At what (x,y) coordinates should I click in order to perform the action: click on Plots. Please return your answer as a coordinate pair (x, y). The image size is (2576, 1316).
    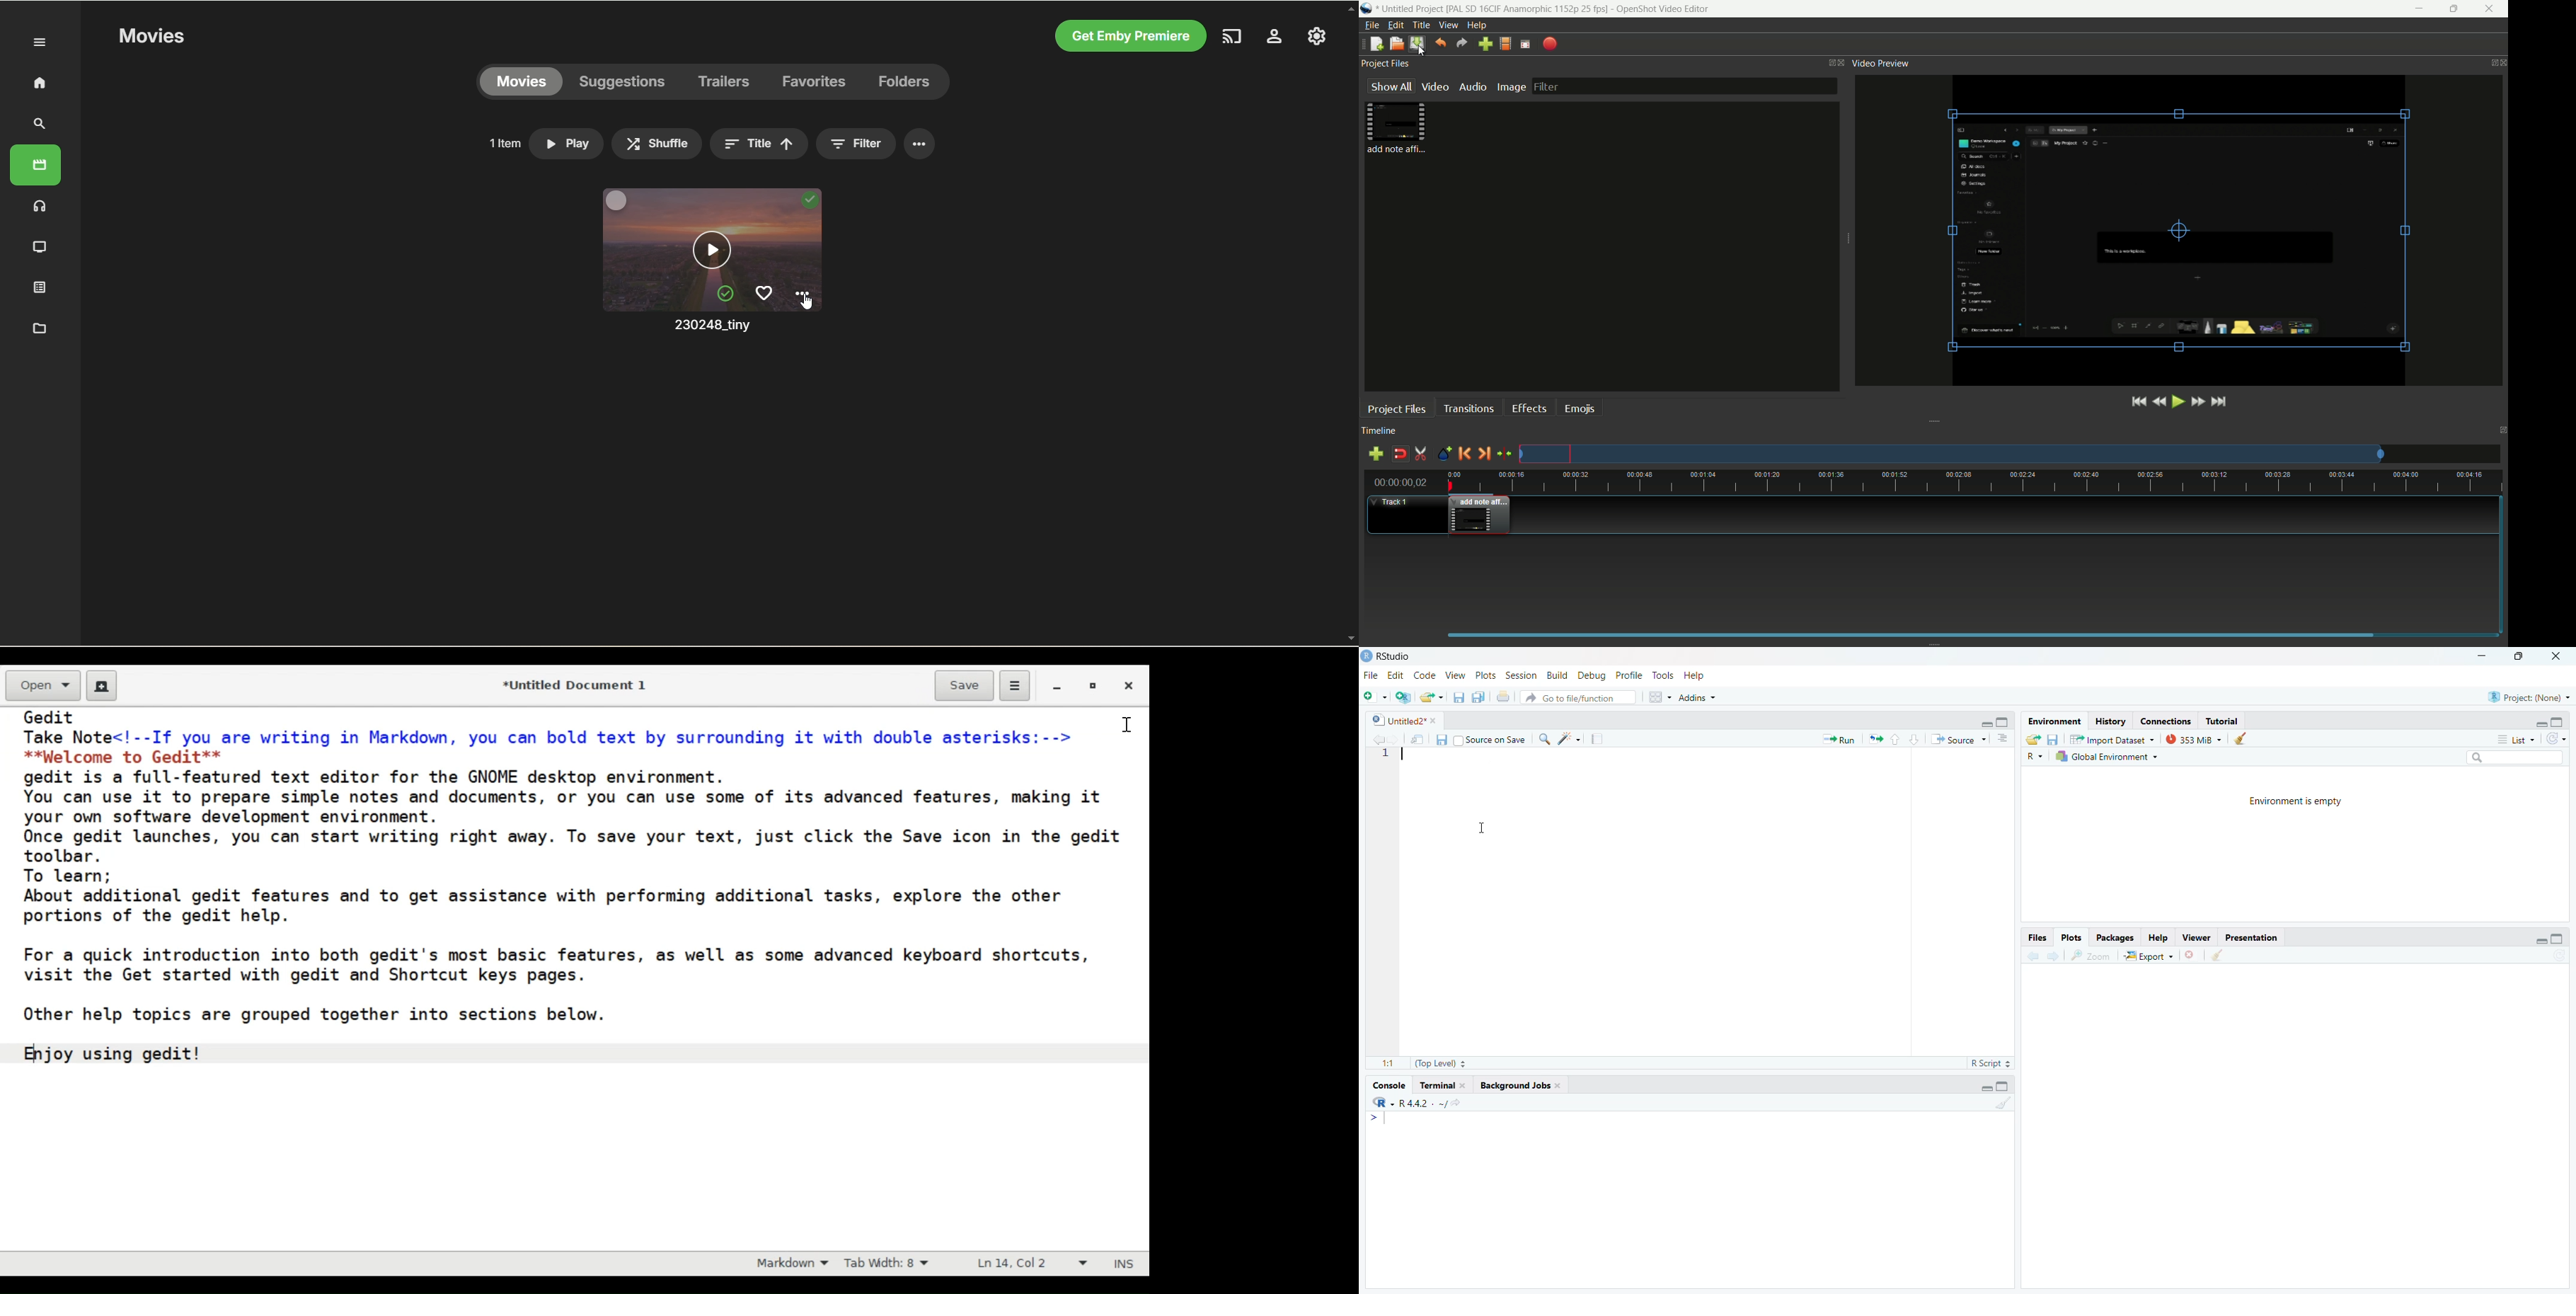
    Looking at the image, I should click on (2073, 938).